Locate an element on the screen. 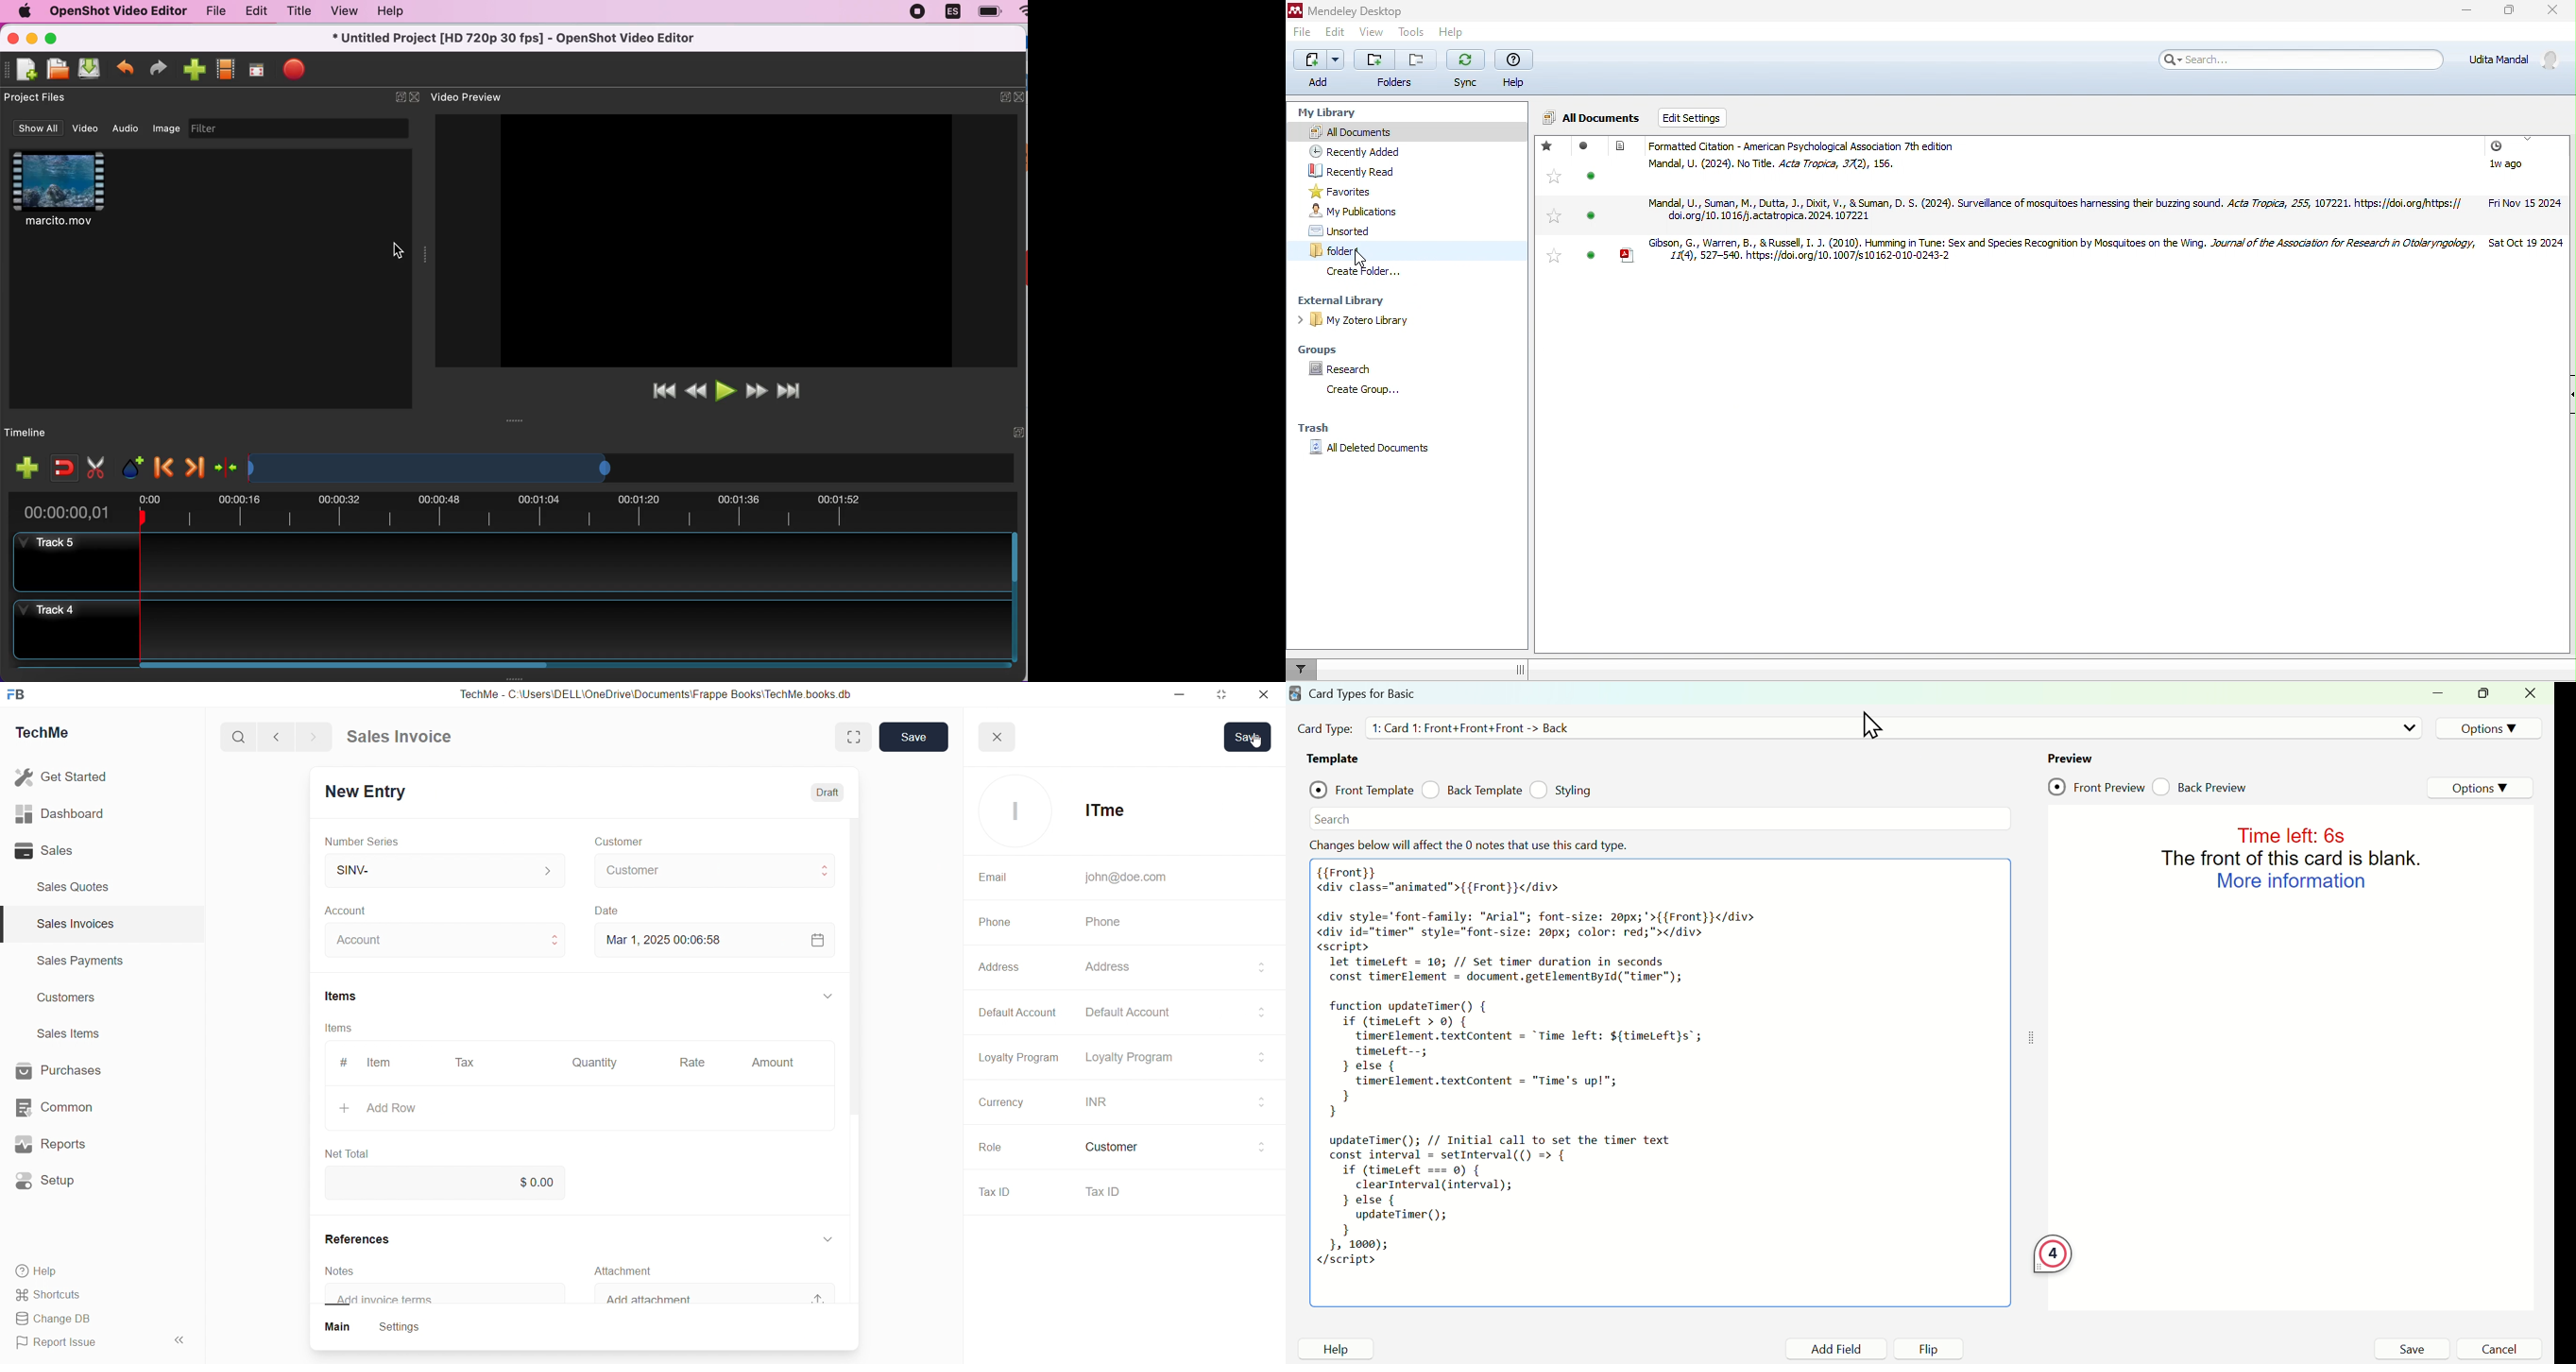  recently added is located at coordinates (1358, 151).